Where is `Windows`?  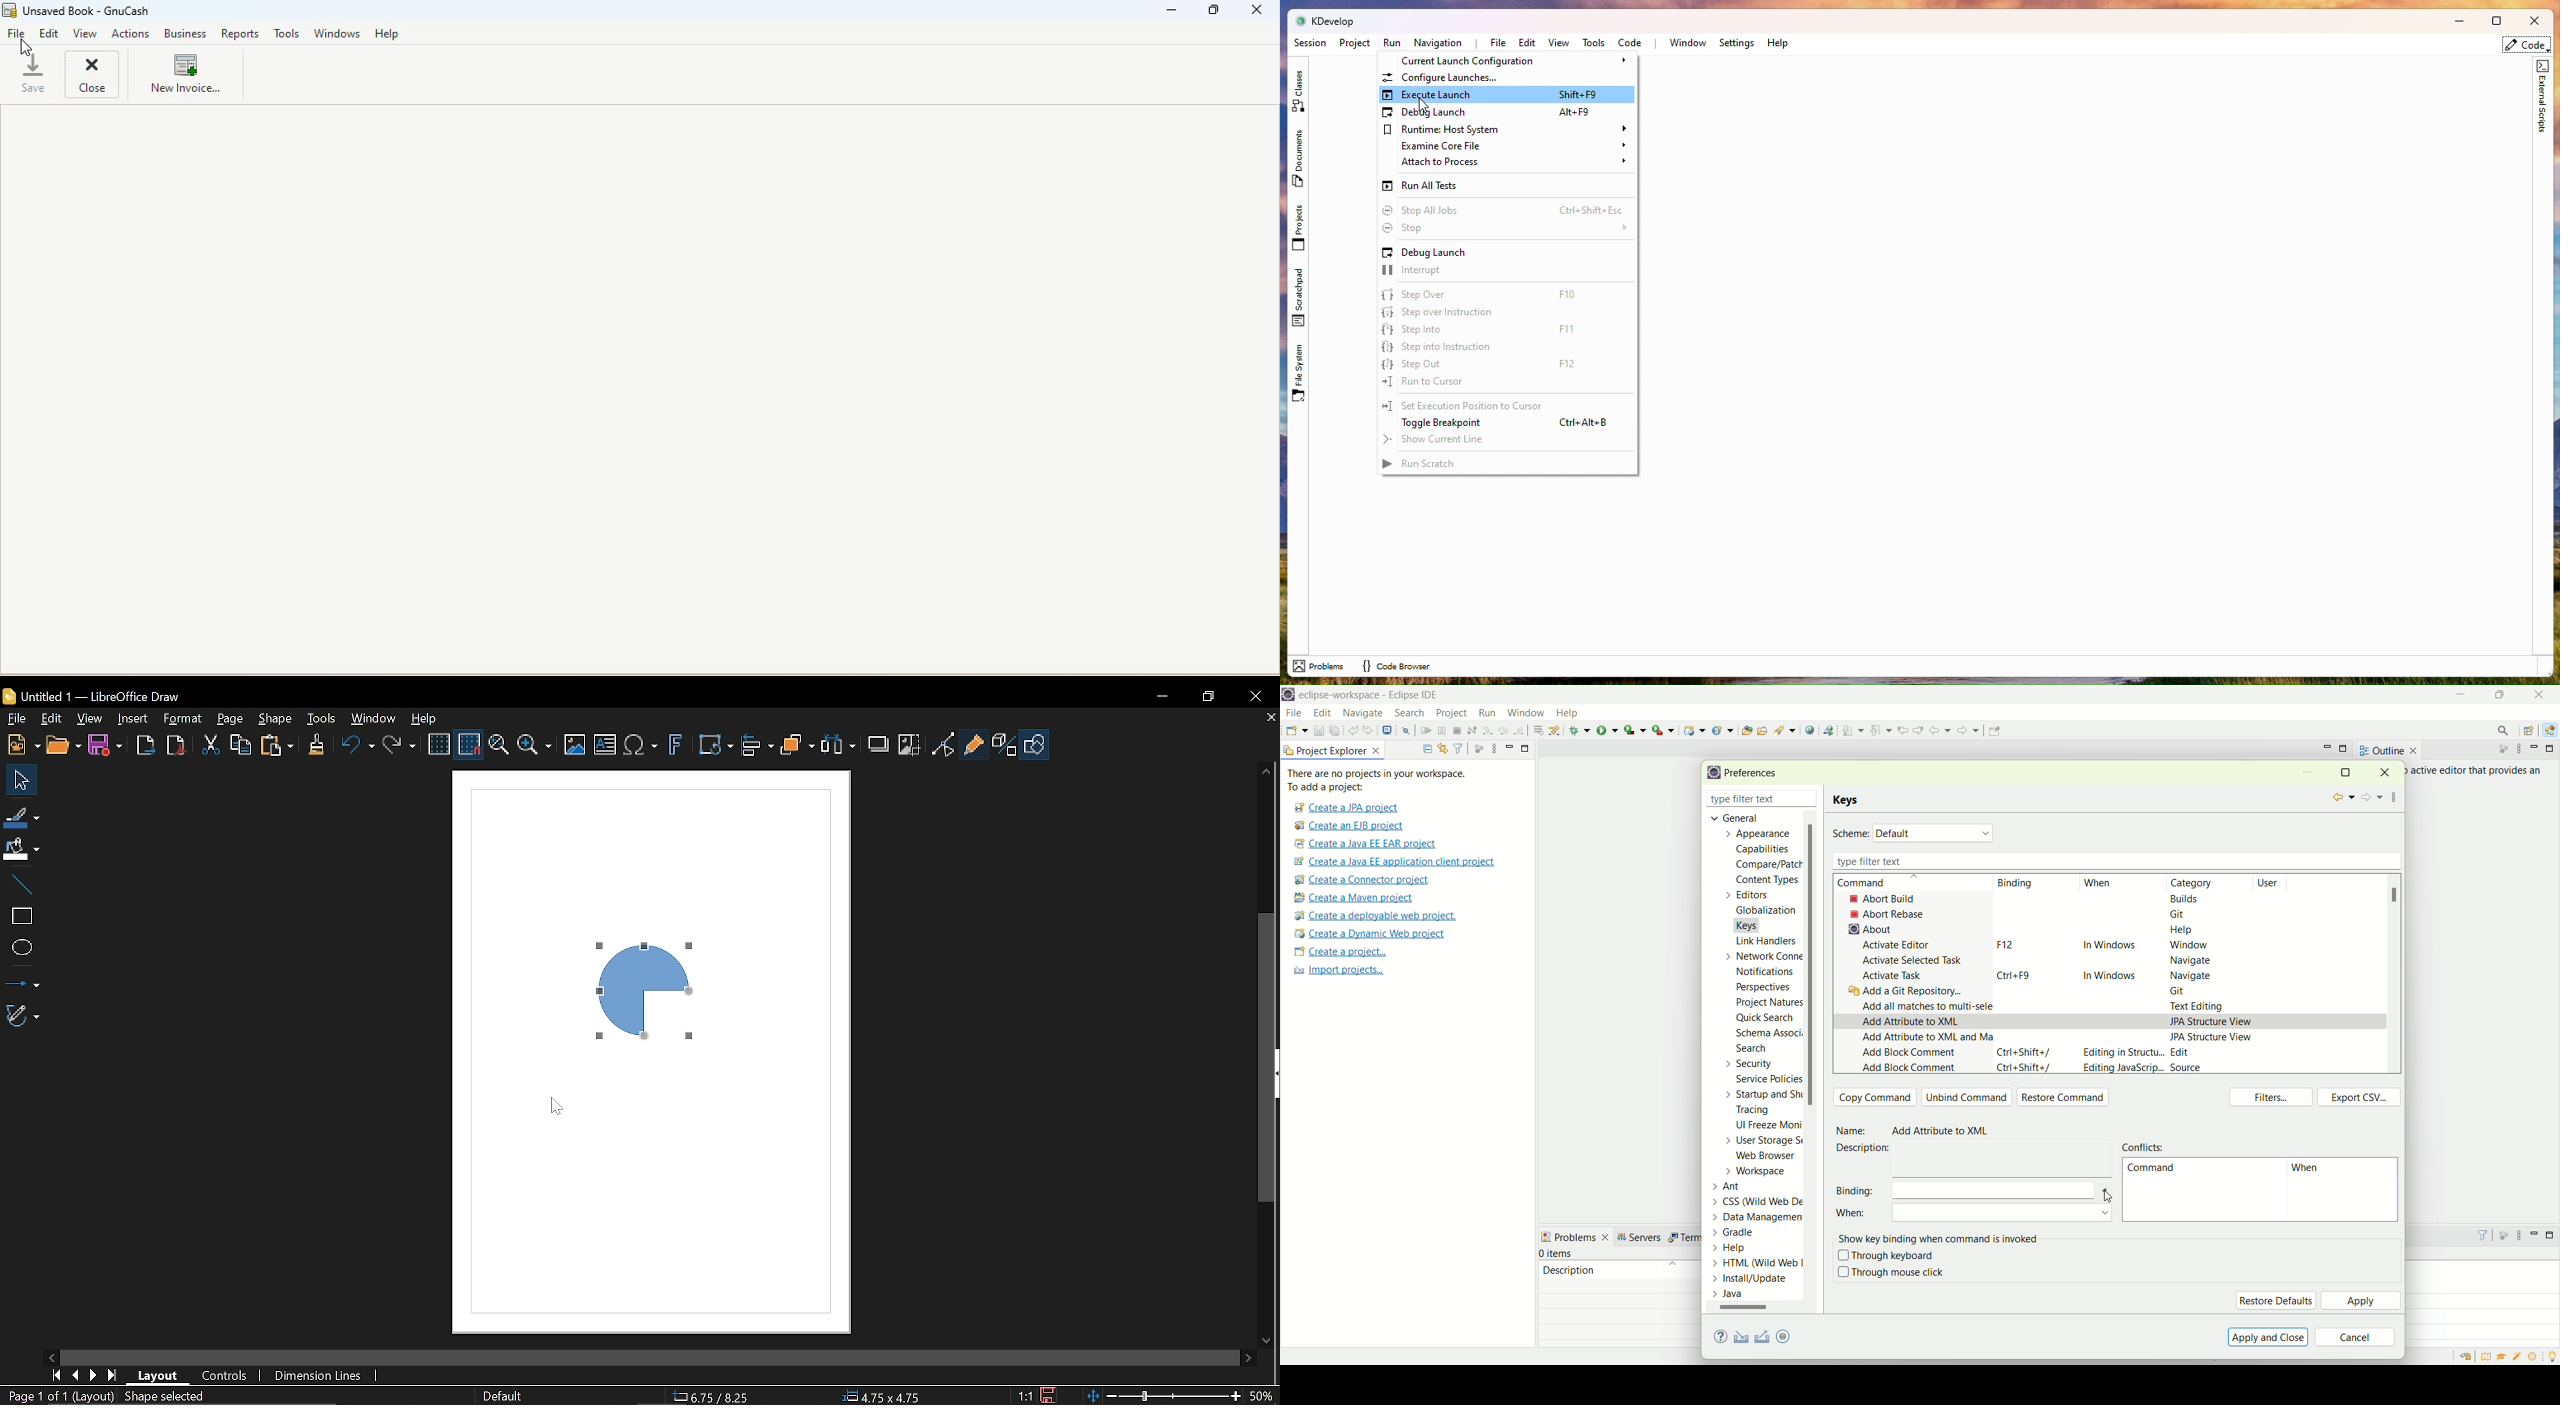
Windows is located at coordinates (338, 35).